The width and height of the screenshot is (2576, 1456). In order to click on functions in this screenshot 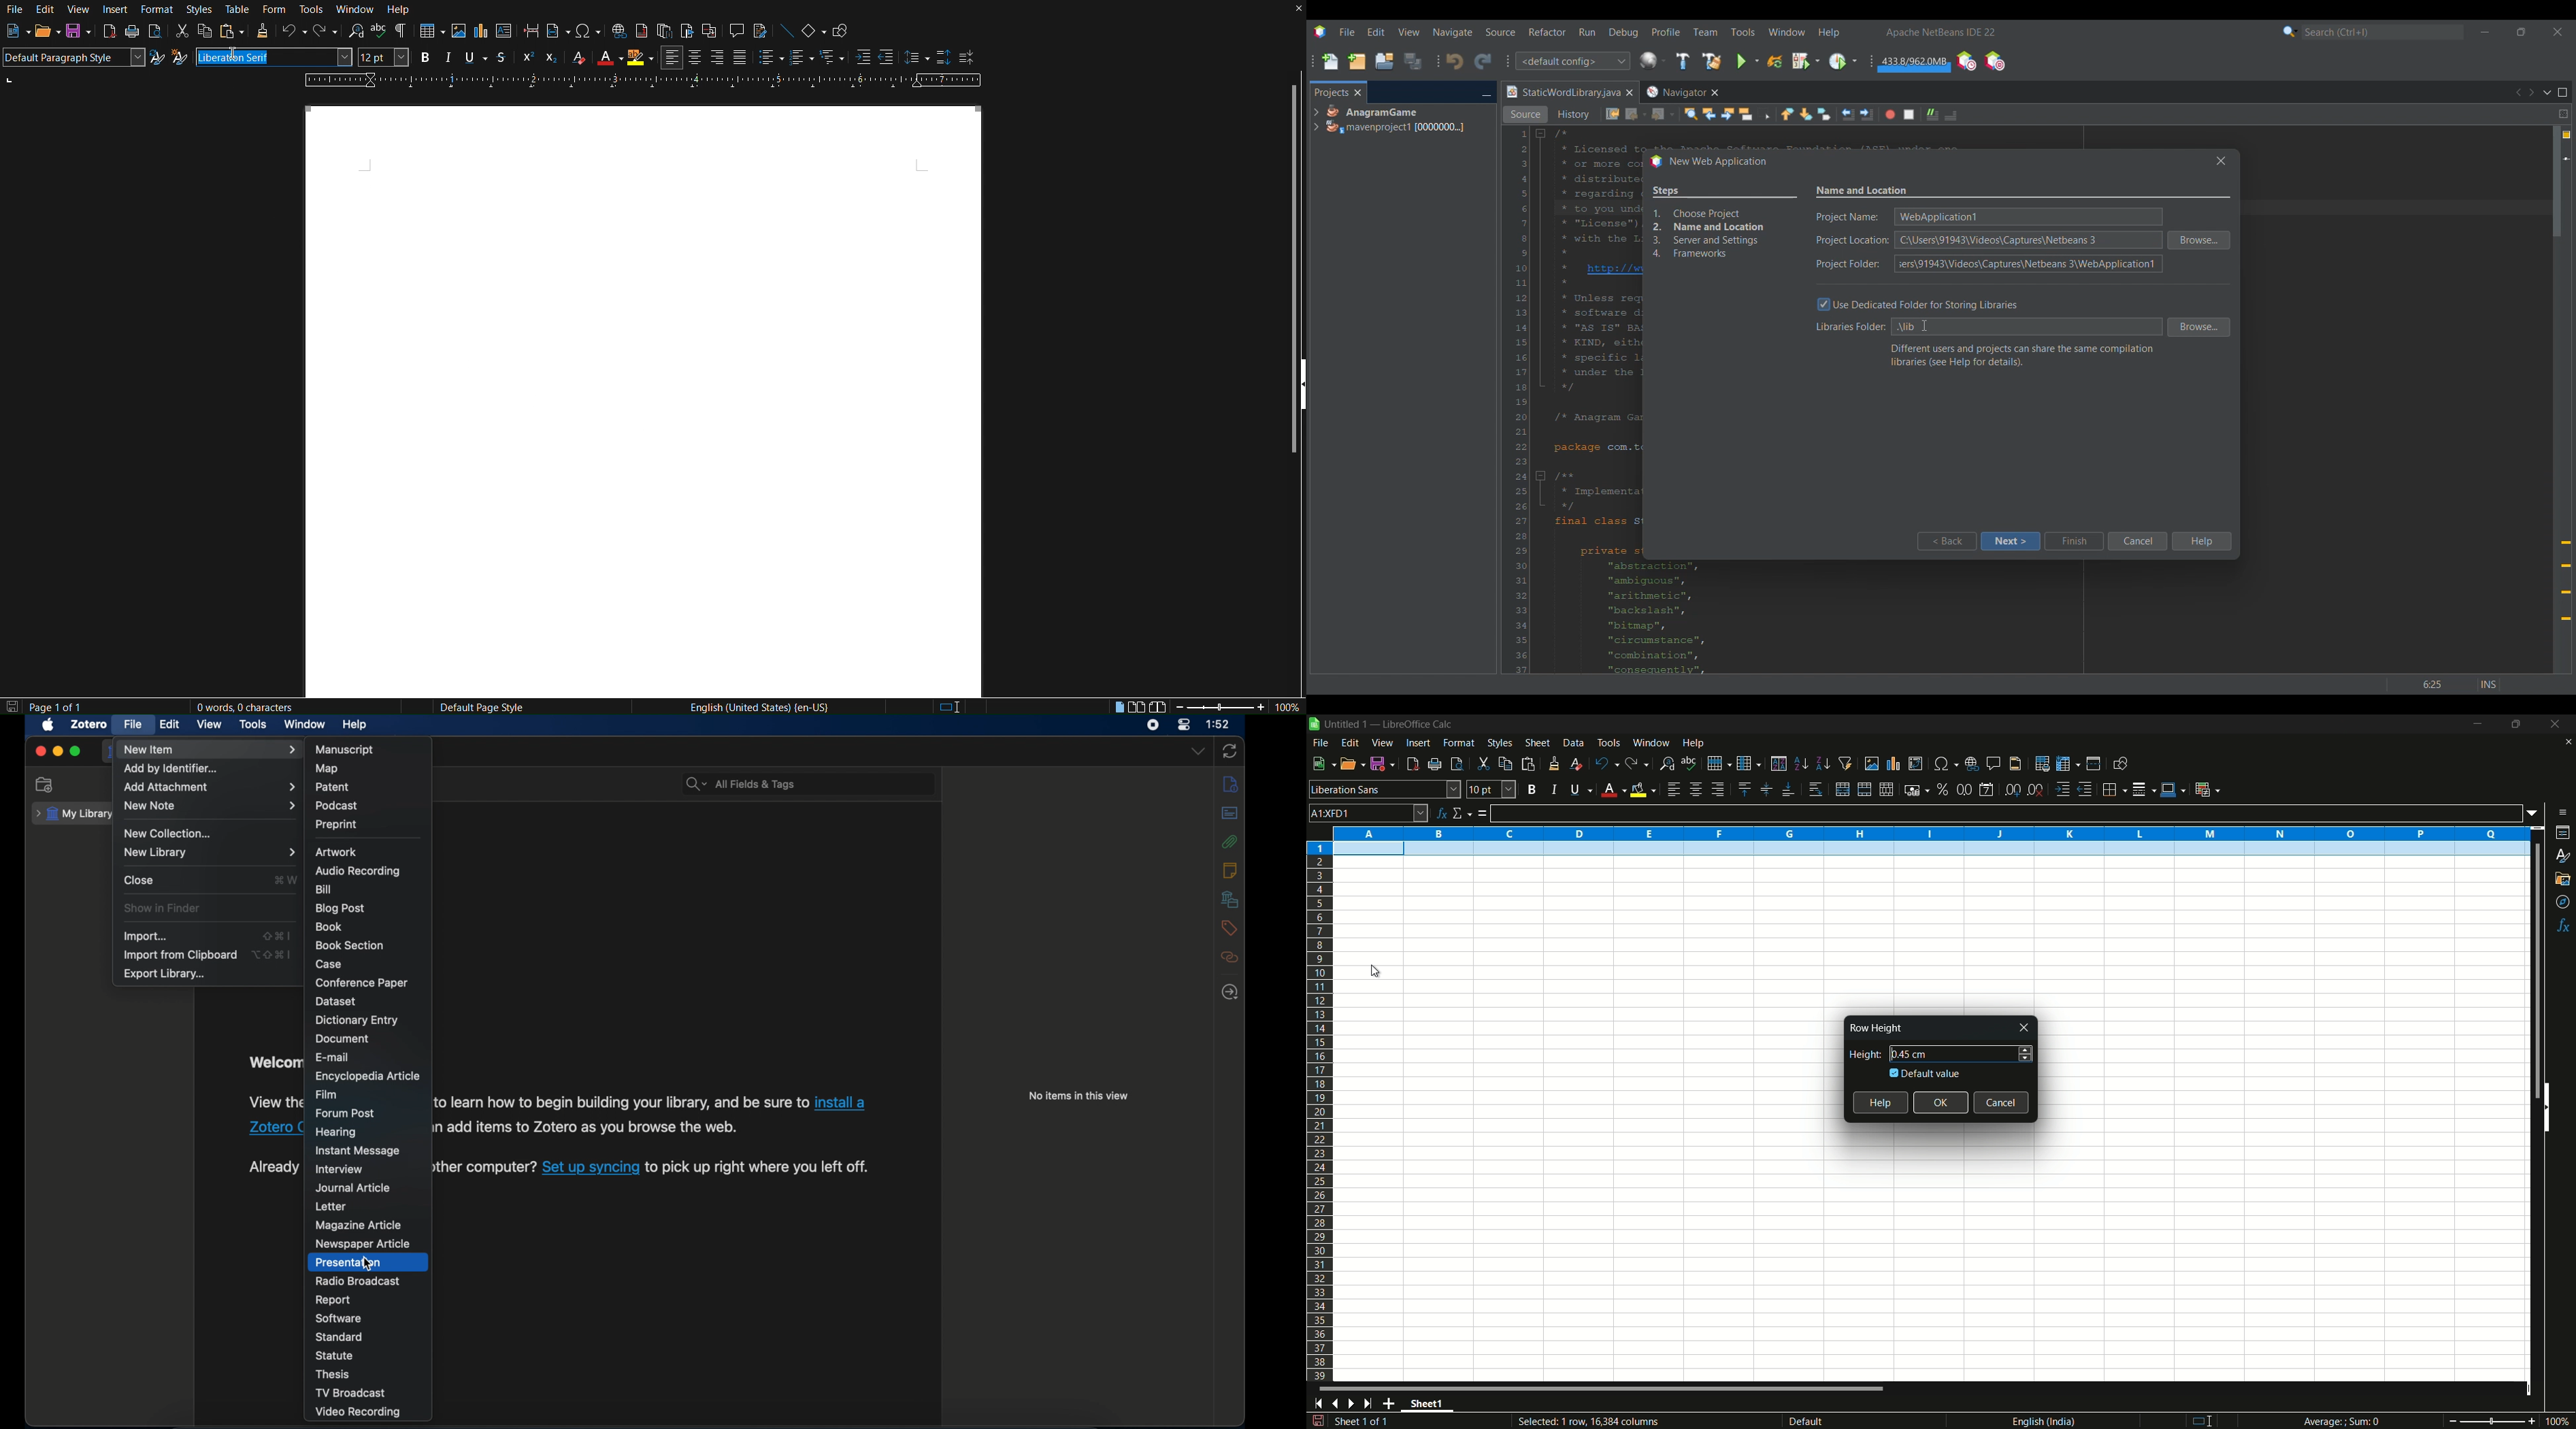, I will do `click(2565, 926)`.